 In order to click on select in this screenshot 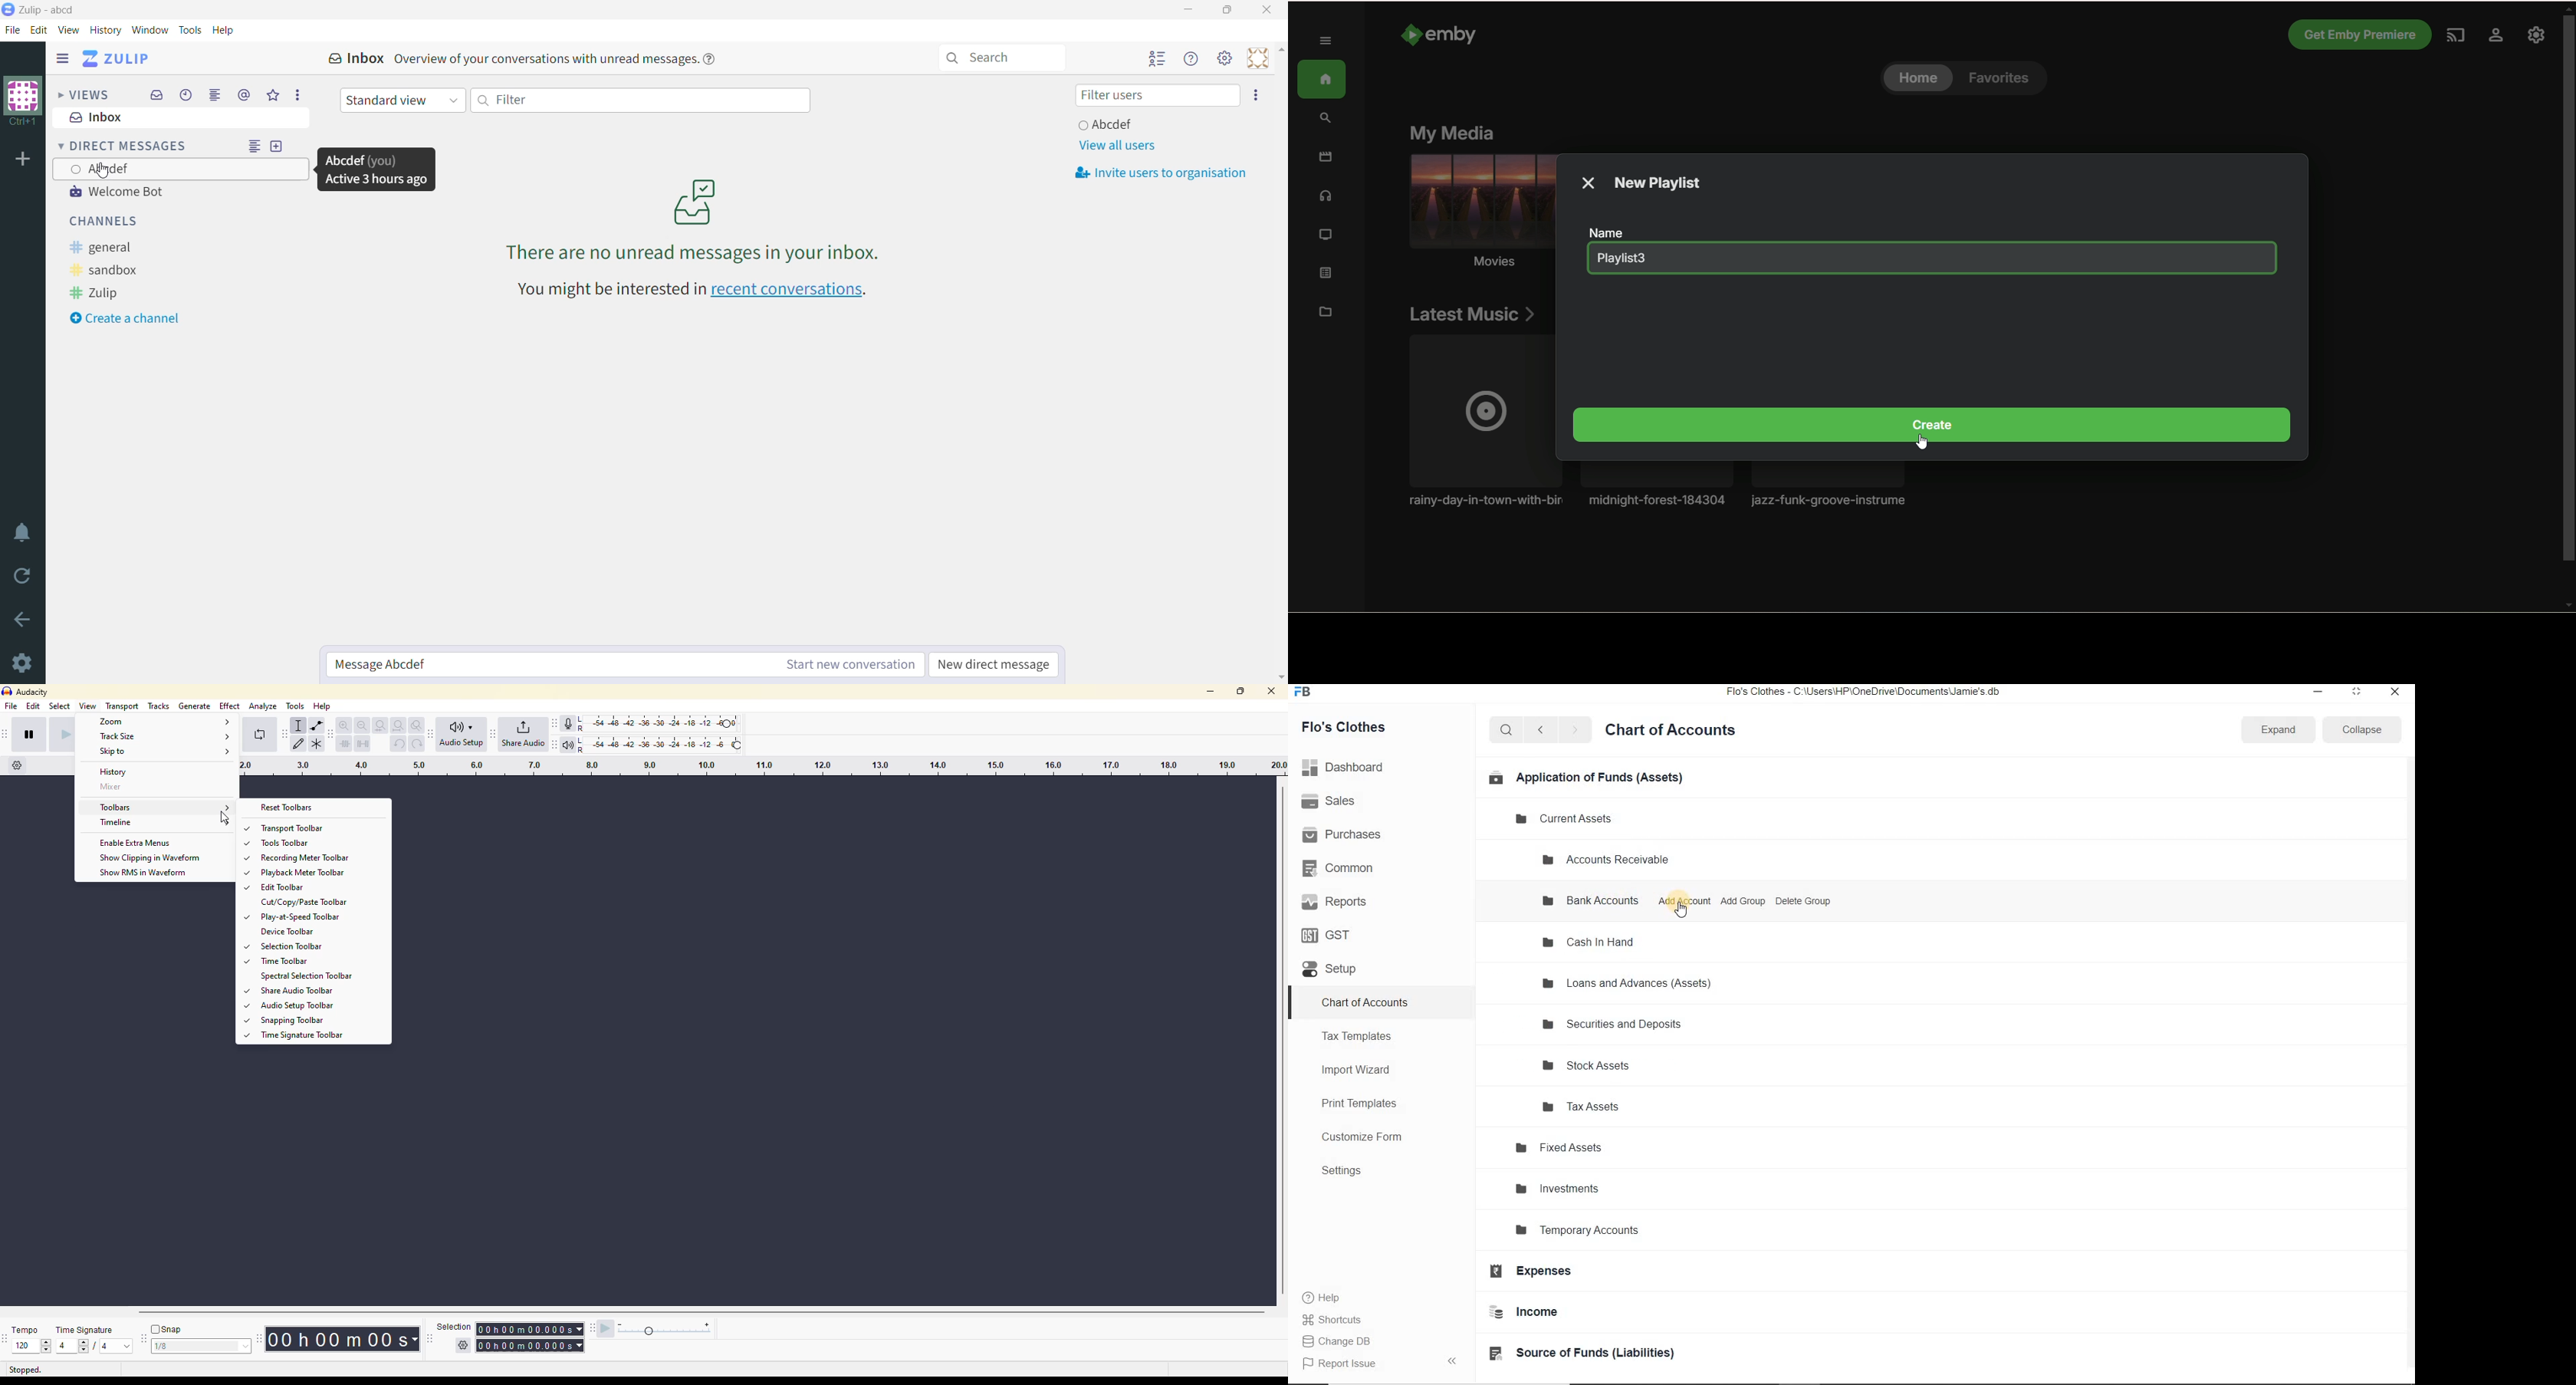, I will do `click(62, 706)`.